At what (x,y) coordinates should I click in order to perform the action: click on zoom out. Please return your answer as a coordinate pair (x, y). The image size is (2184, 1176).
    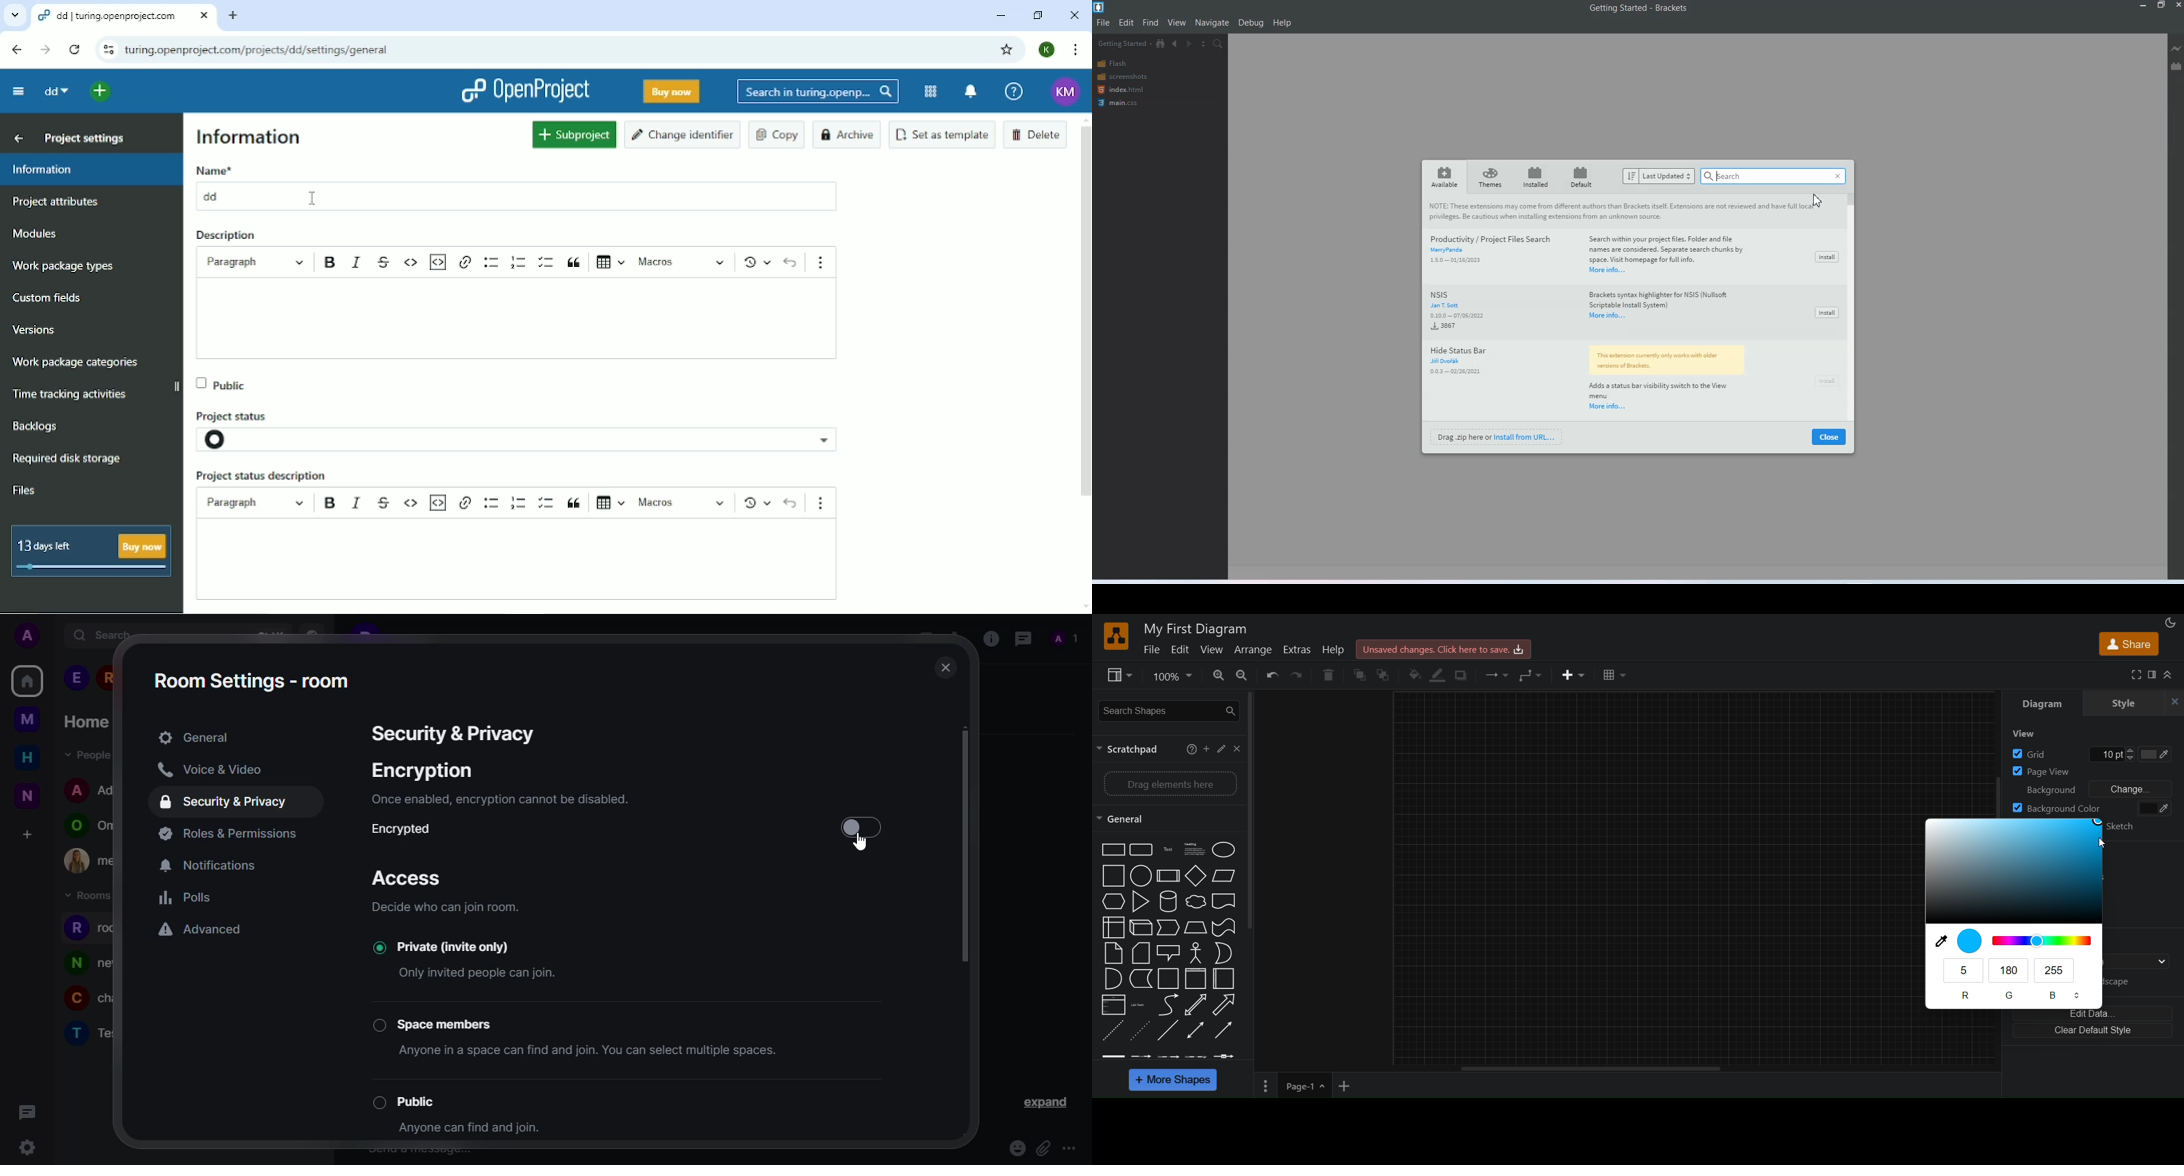
    Looking at the image, I should click on (1241, 677).